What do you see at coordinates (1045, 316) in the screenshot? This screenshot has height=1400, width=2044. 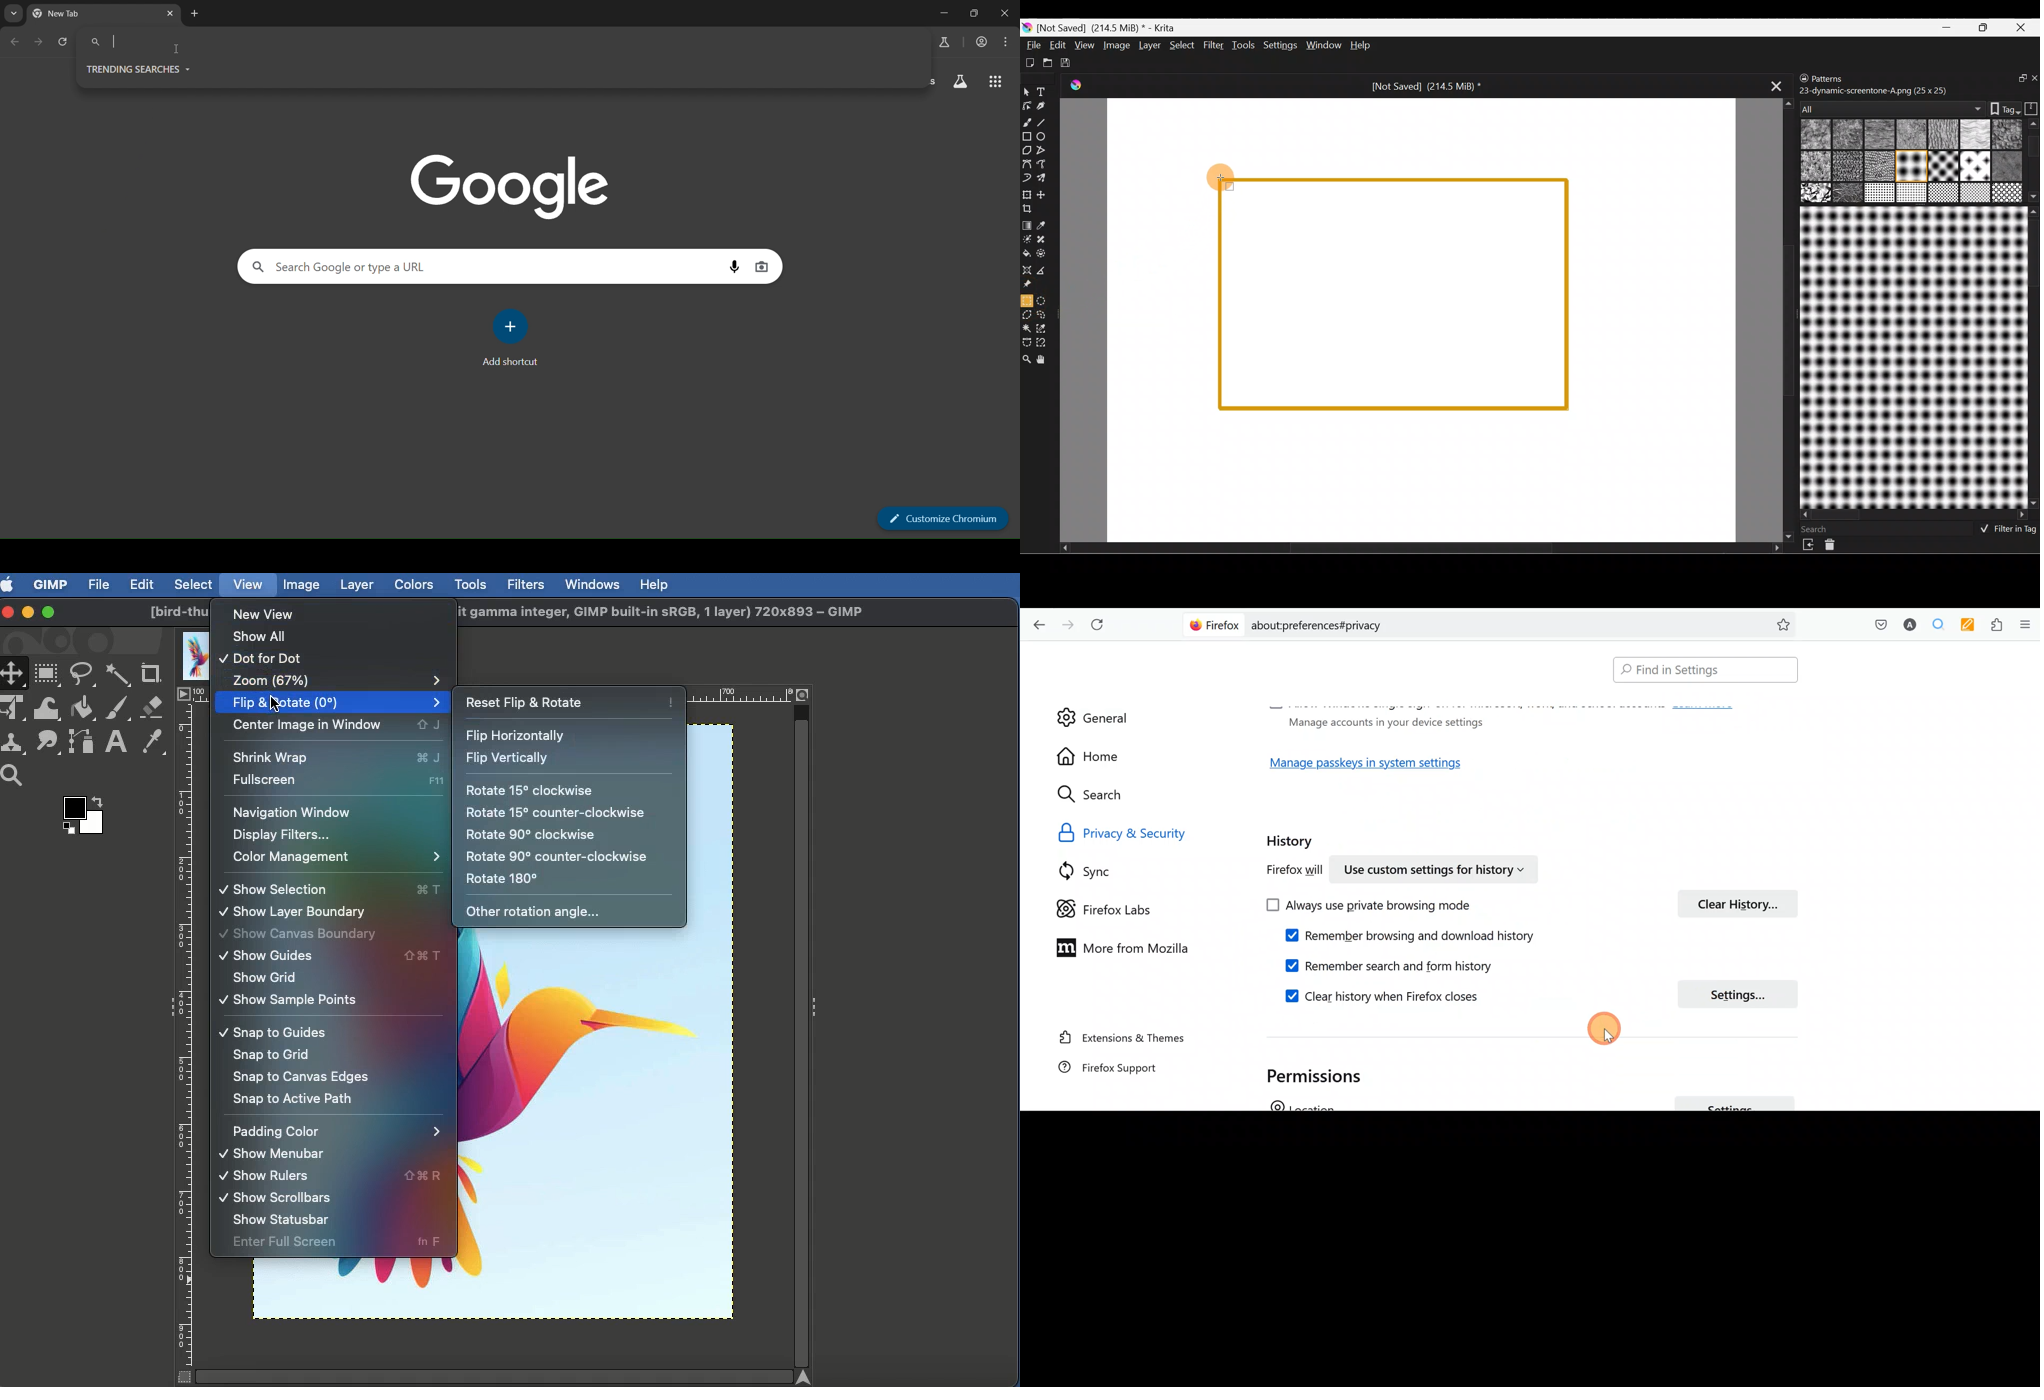 I see `Freehand selection tool` at bounding box center [1045, 316].